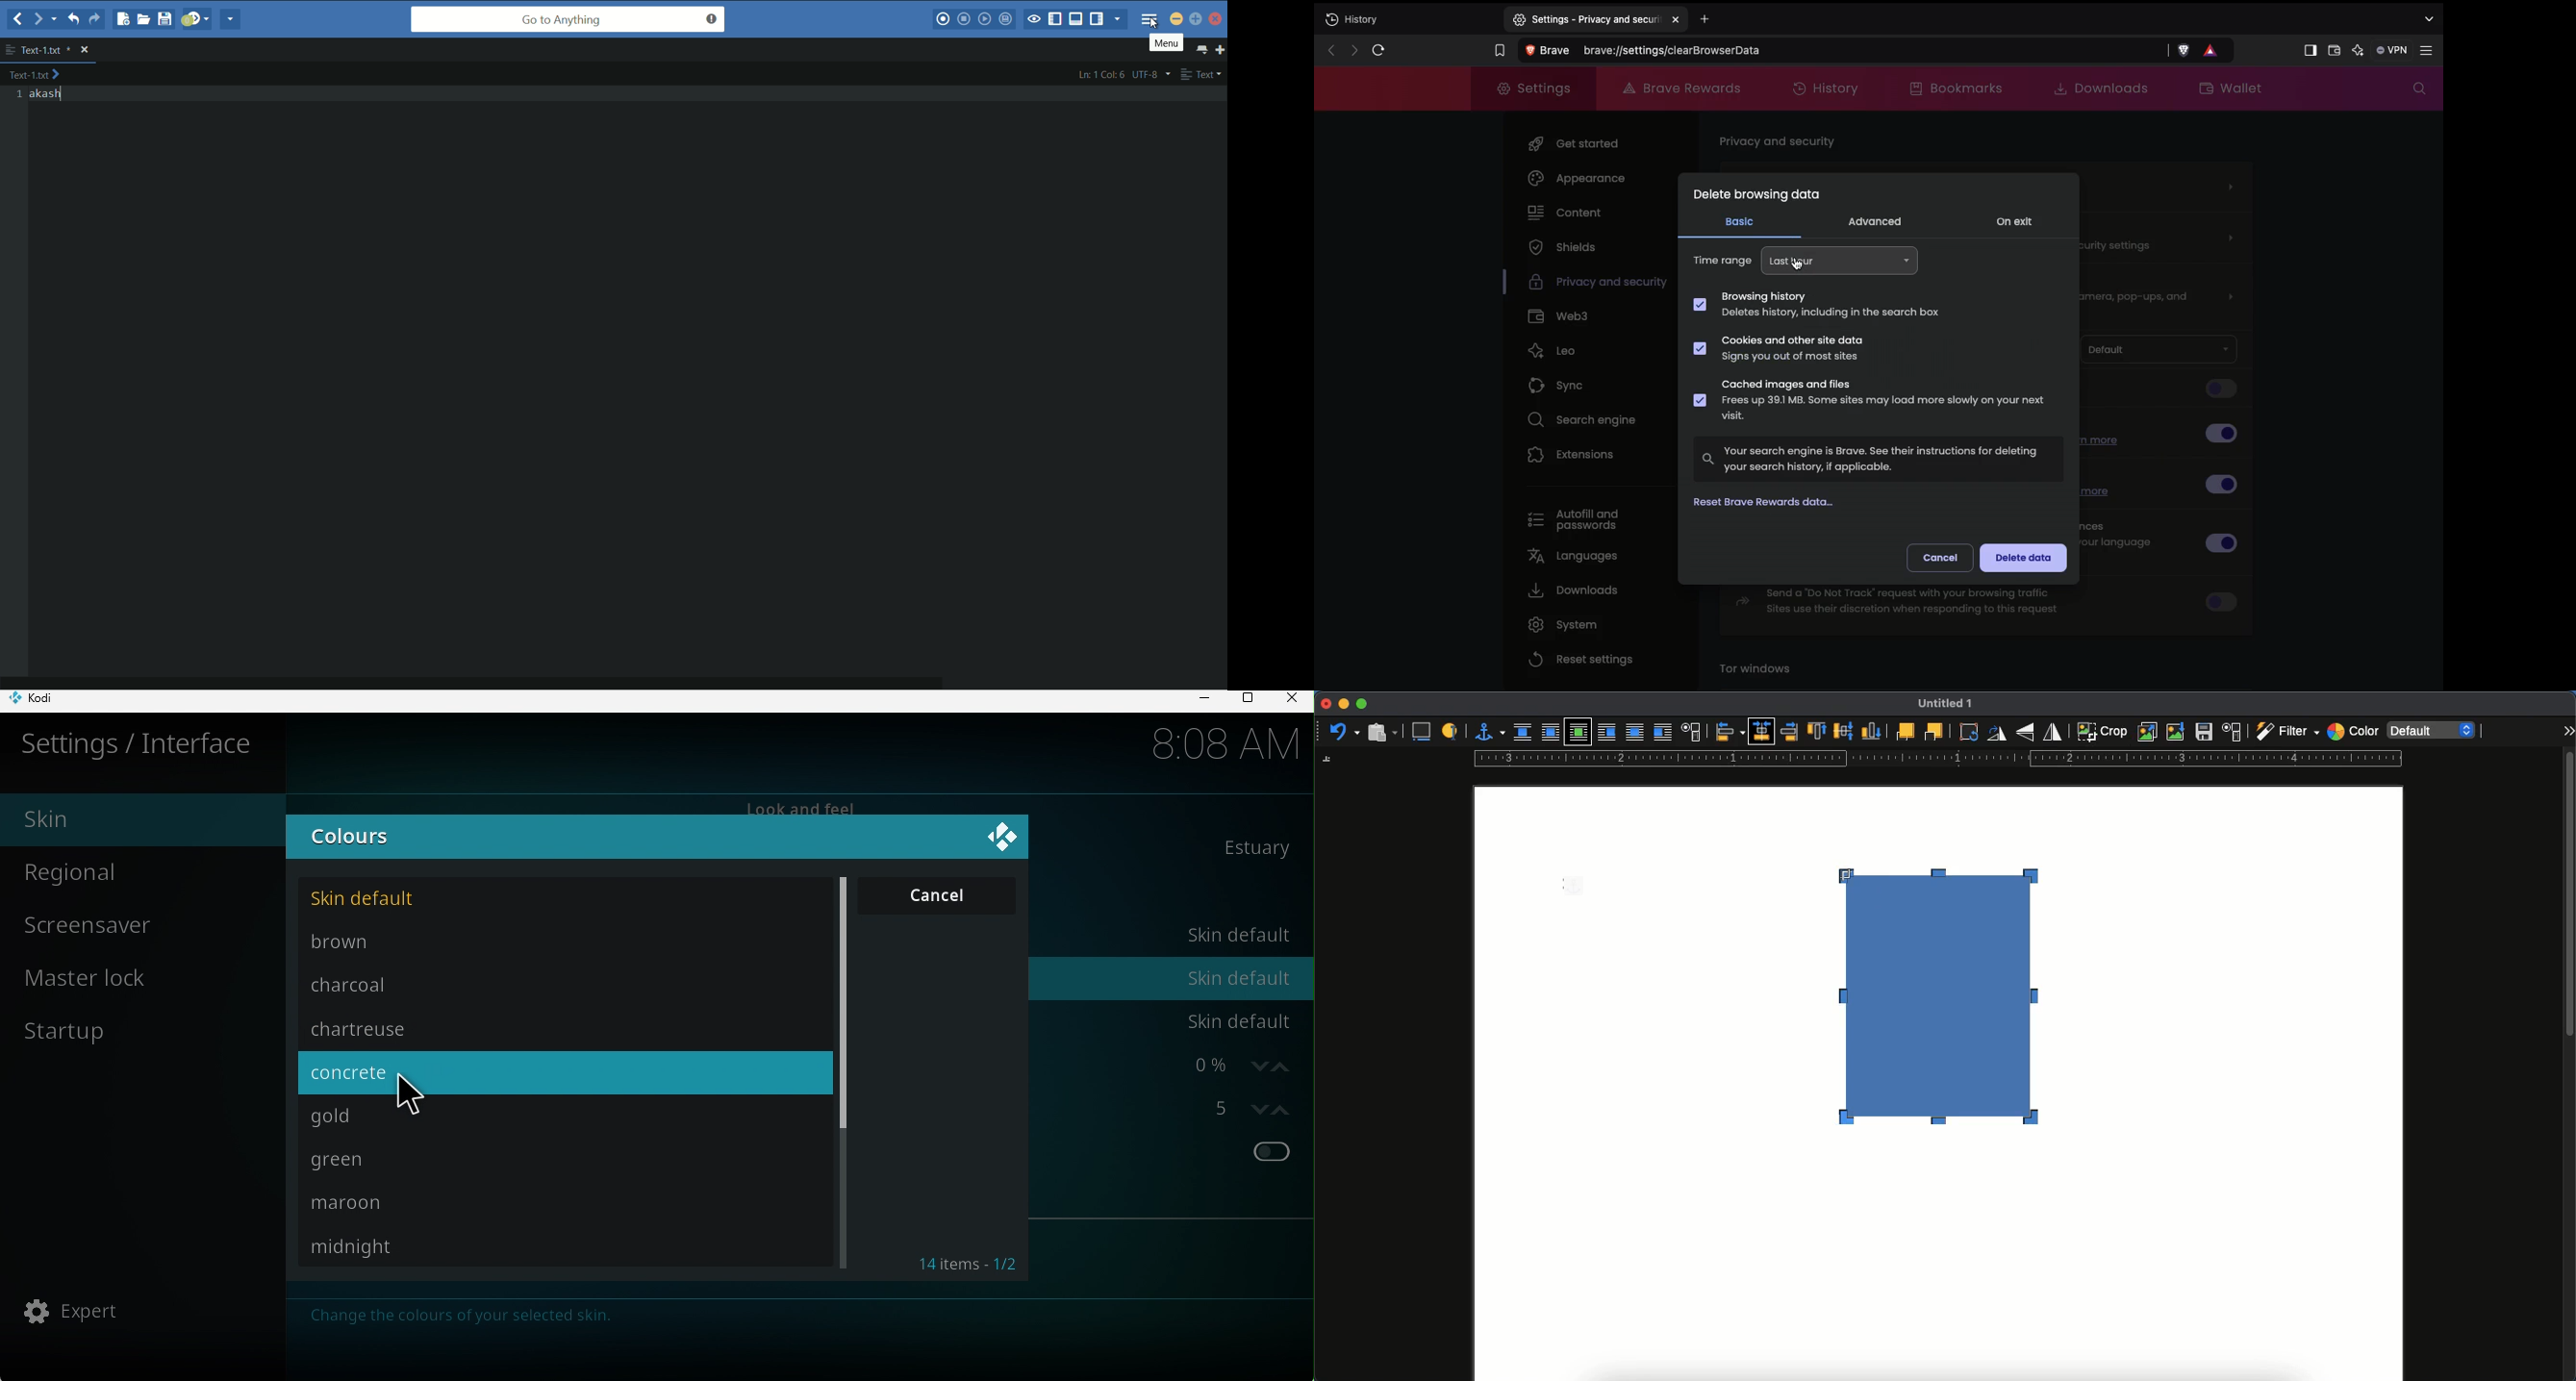 This screenshot has height=1400, width=2576. What do you see at coordinates (38, 20) in the screenshot?
I see `forward` at bounding box center [38, 20].